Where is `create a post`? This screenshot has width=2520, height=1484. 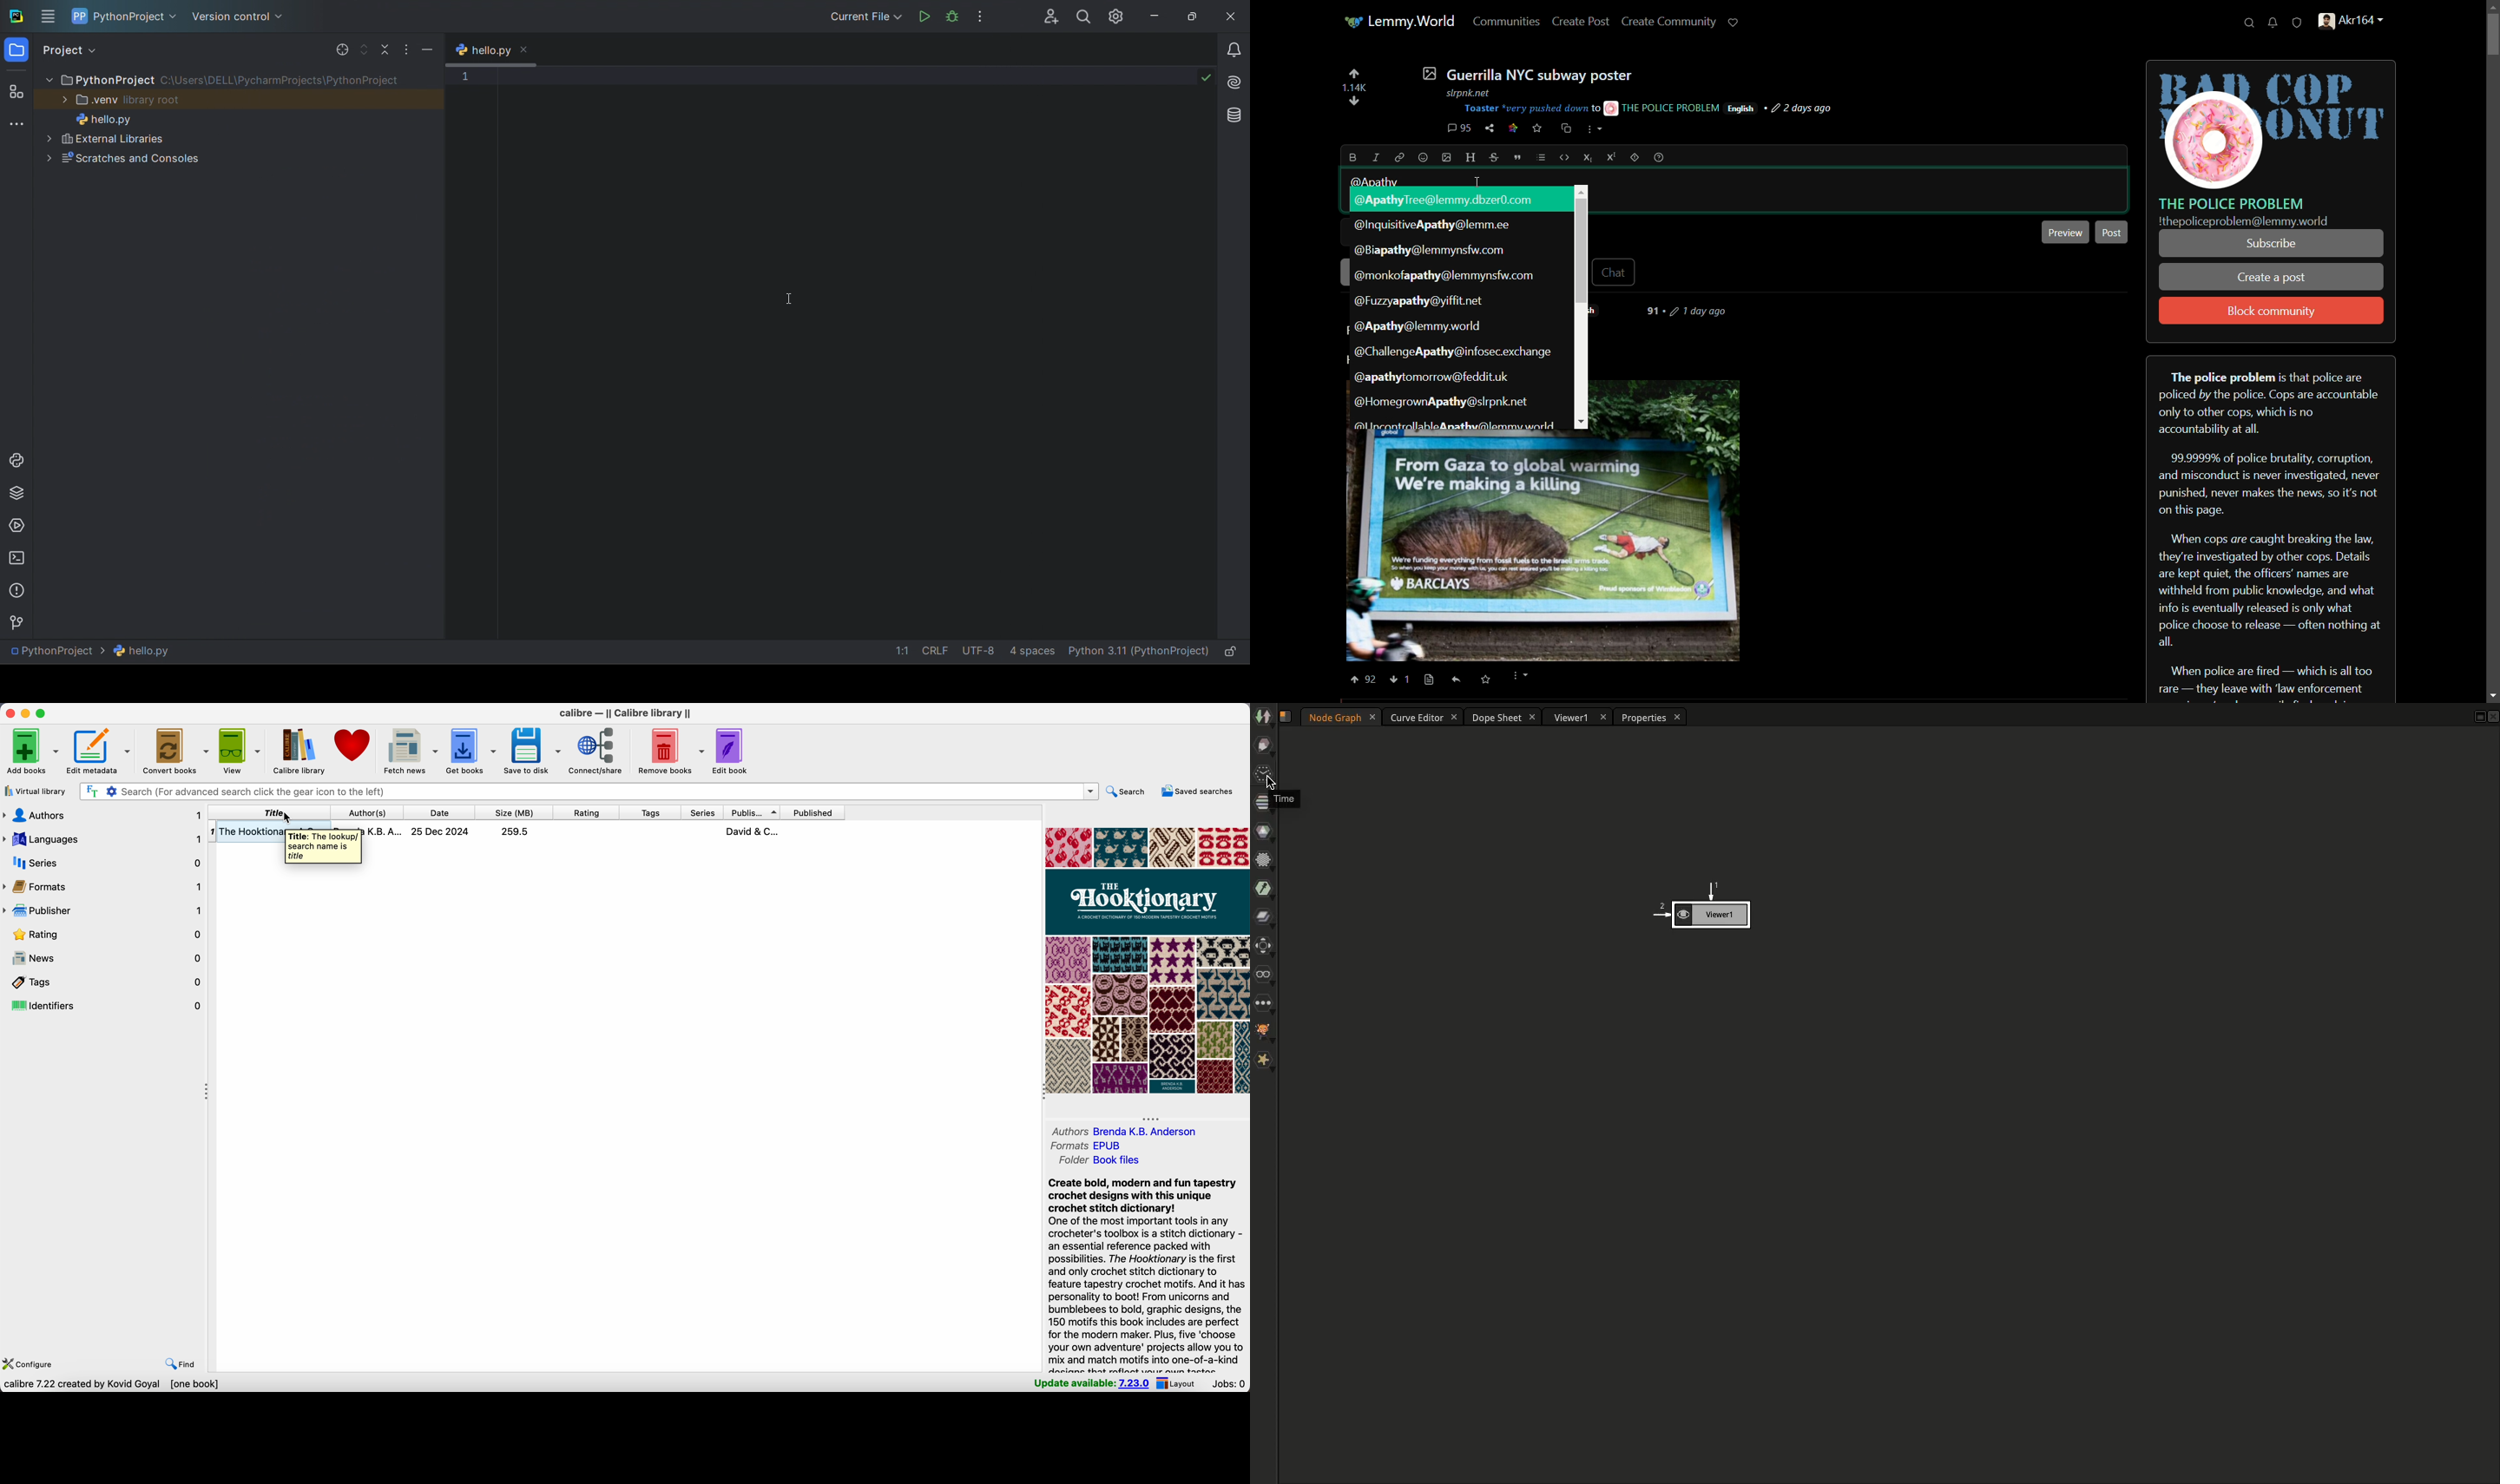
create a post is located at coordinates (2272, 279).